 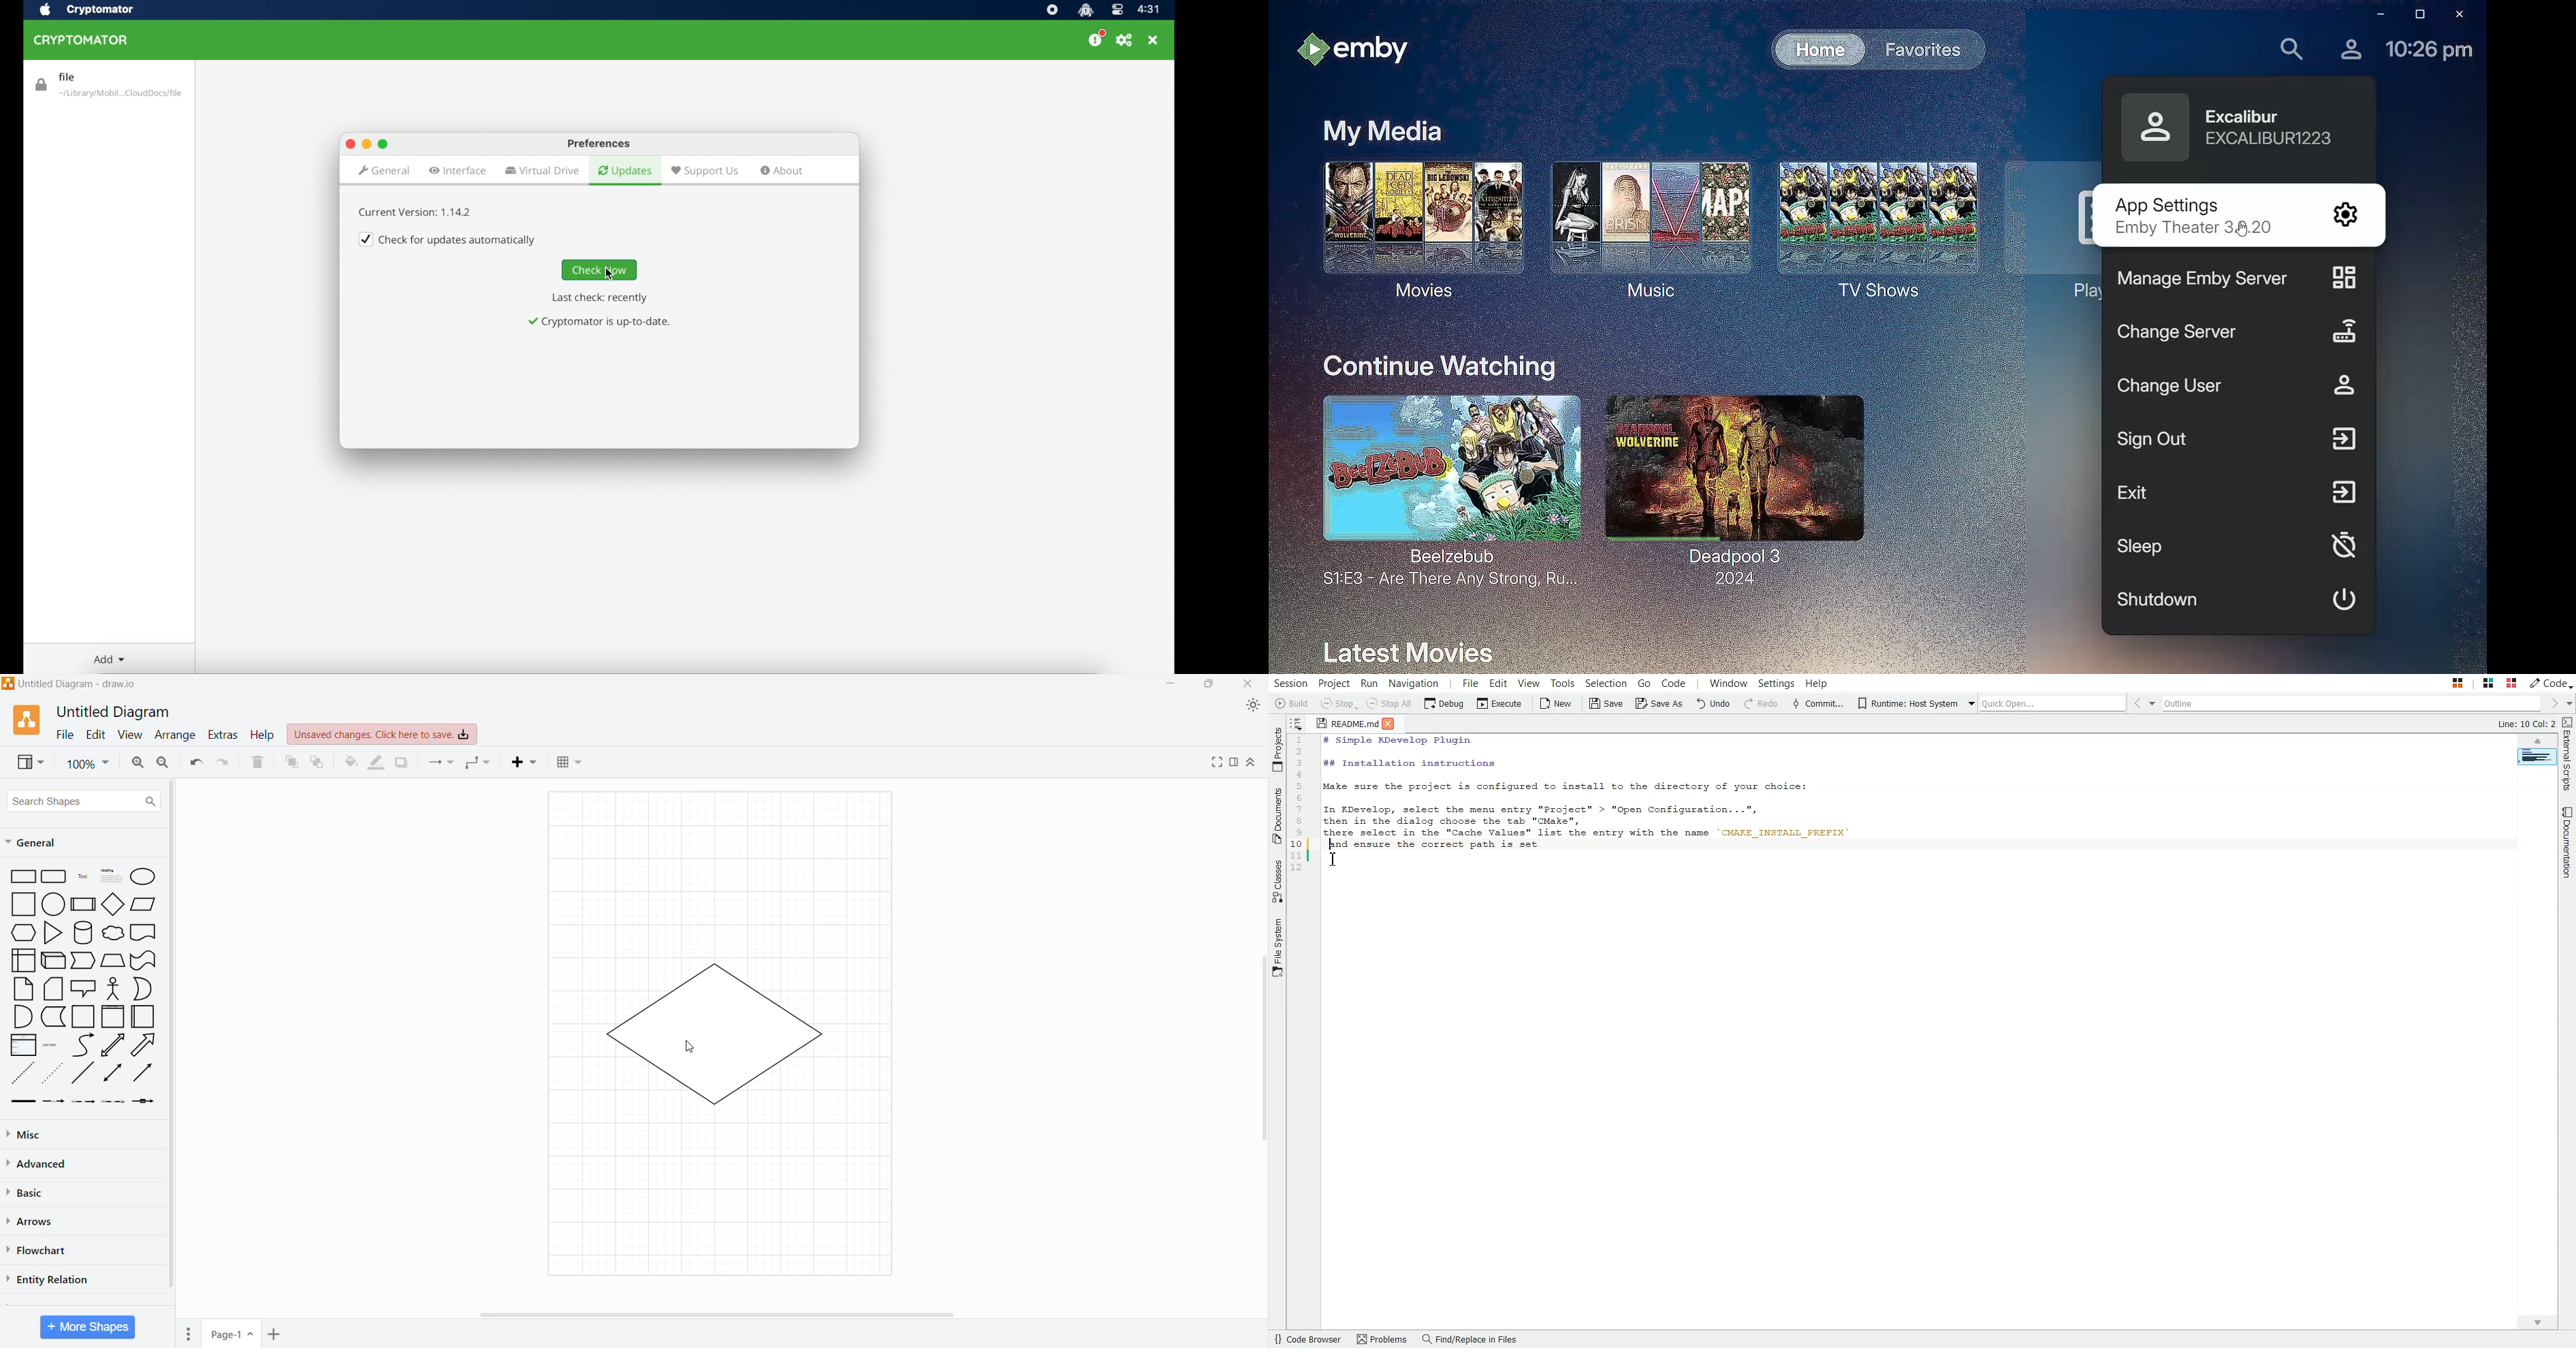 What do you see at coordinates (2290, 50) in the screenshot?
I see `Search` at bounding box center [2290, 50].